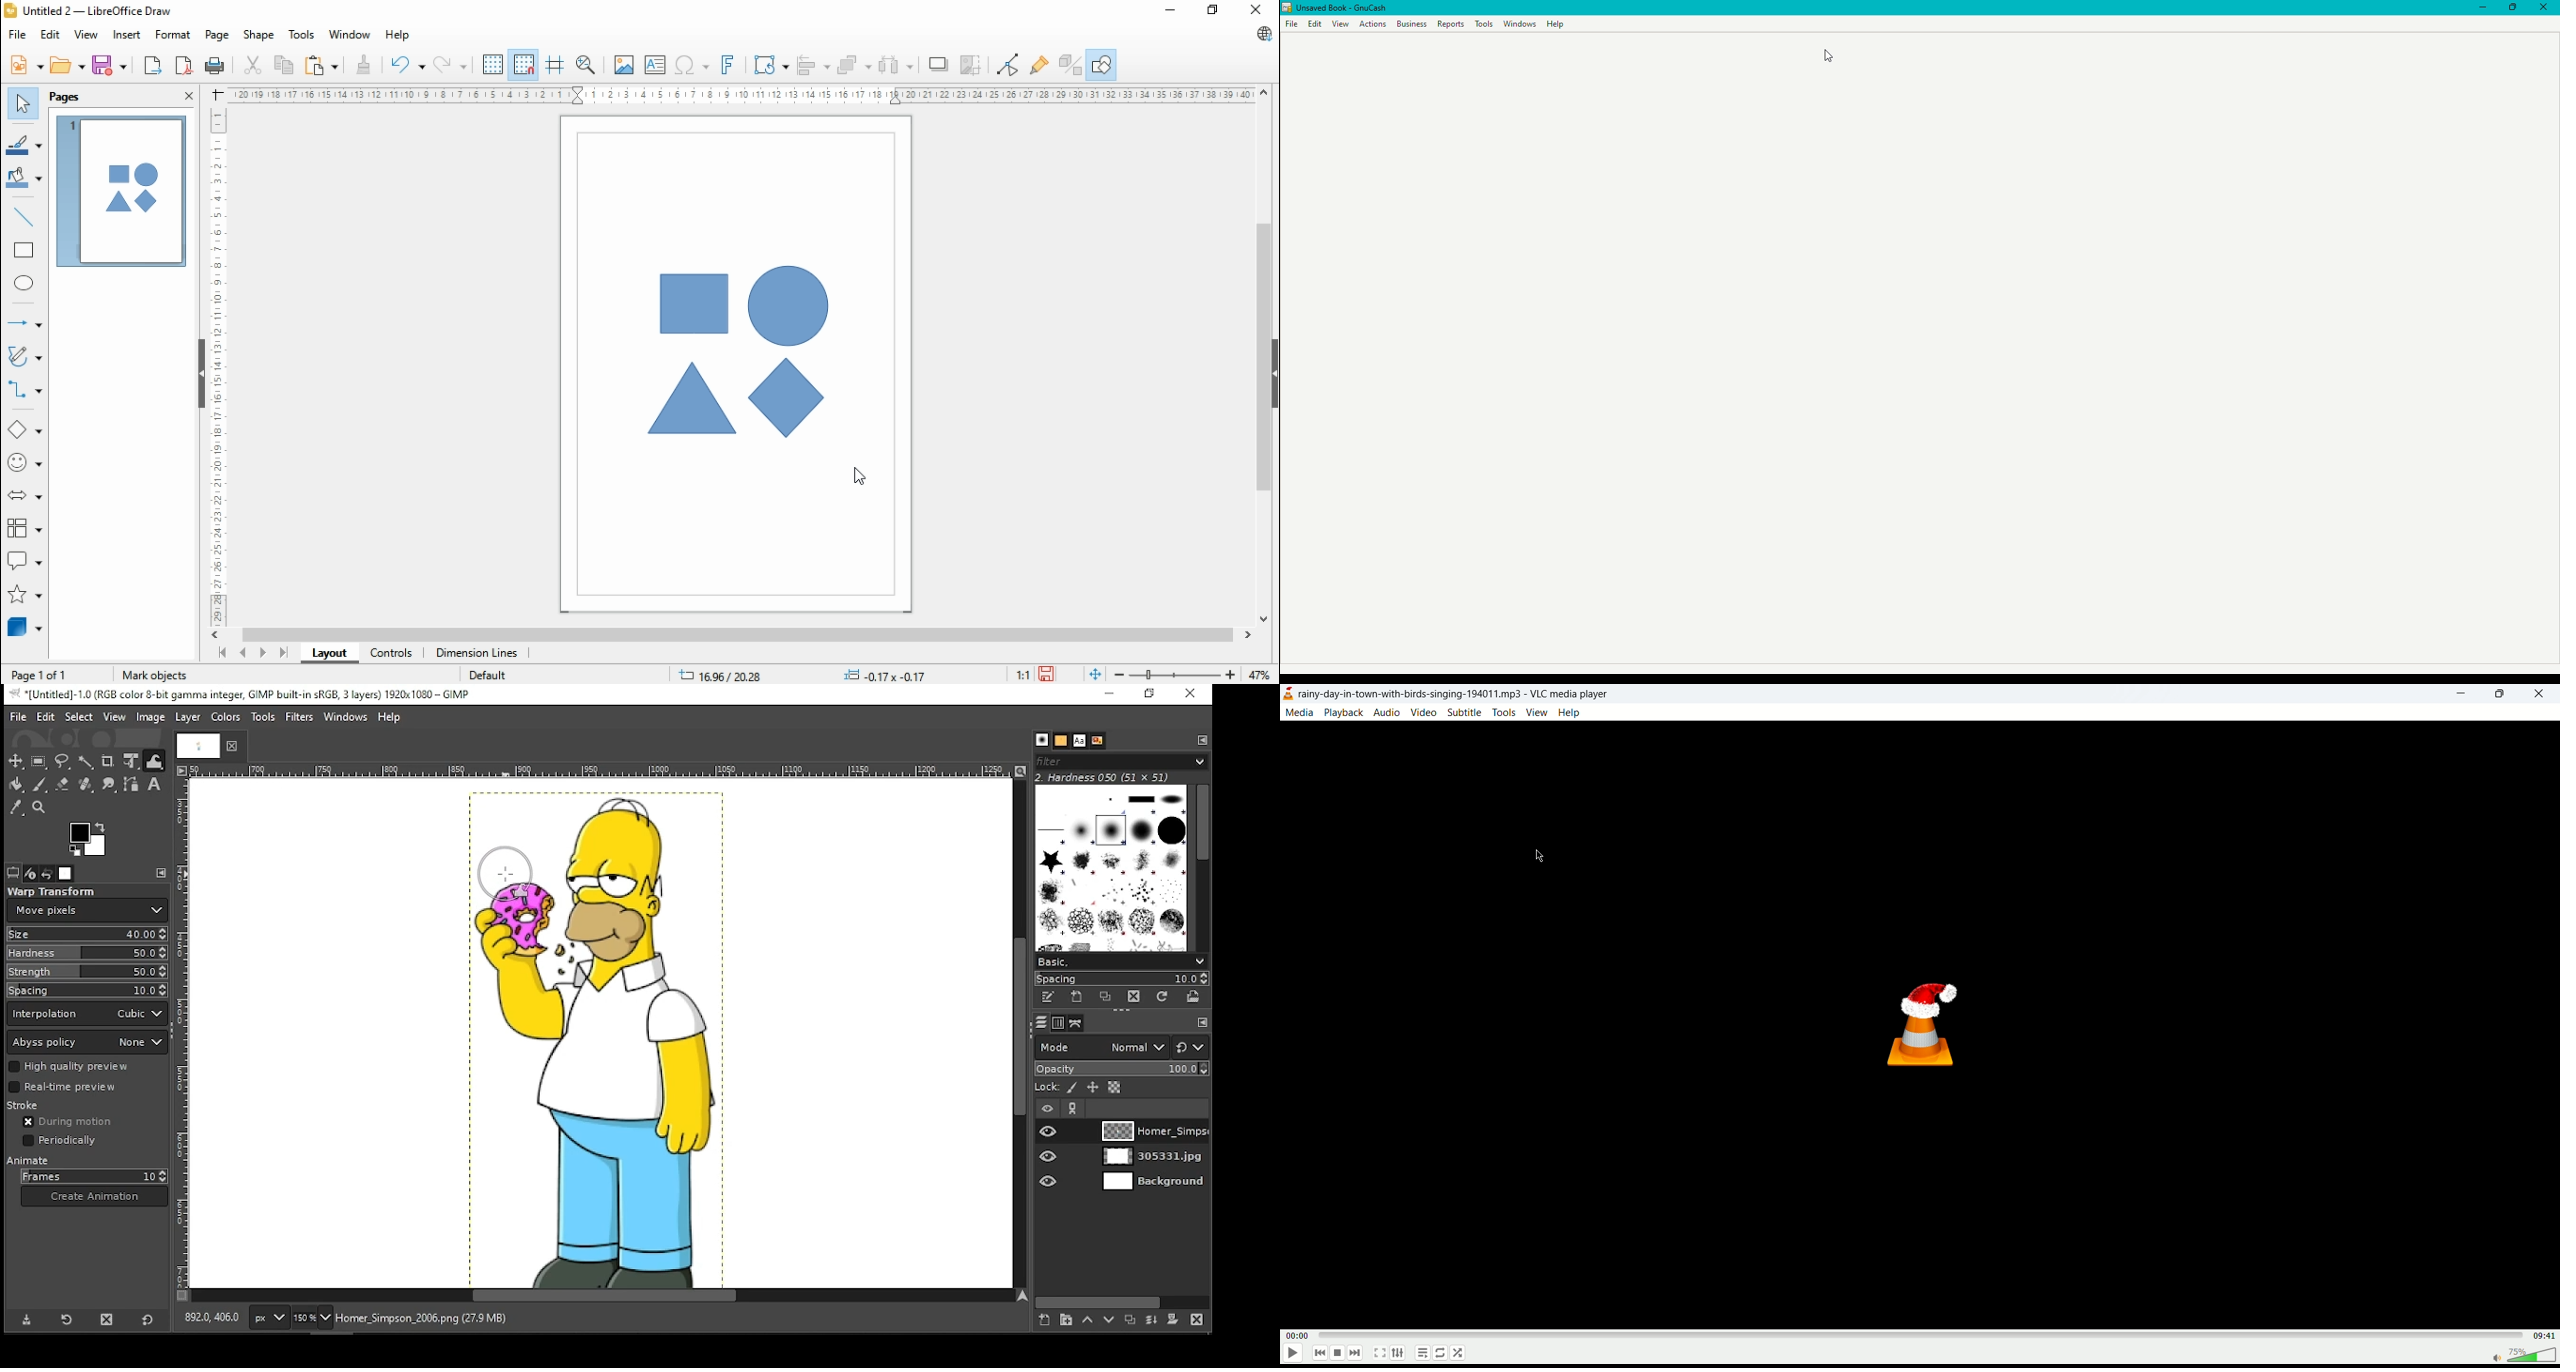 Image resolution: width=2576 pixels, height=1372 pixels. Describe the element at coordinates (66, 1319) in the screenshot. I see `restore tool preset` at that location.